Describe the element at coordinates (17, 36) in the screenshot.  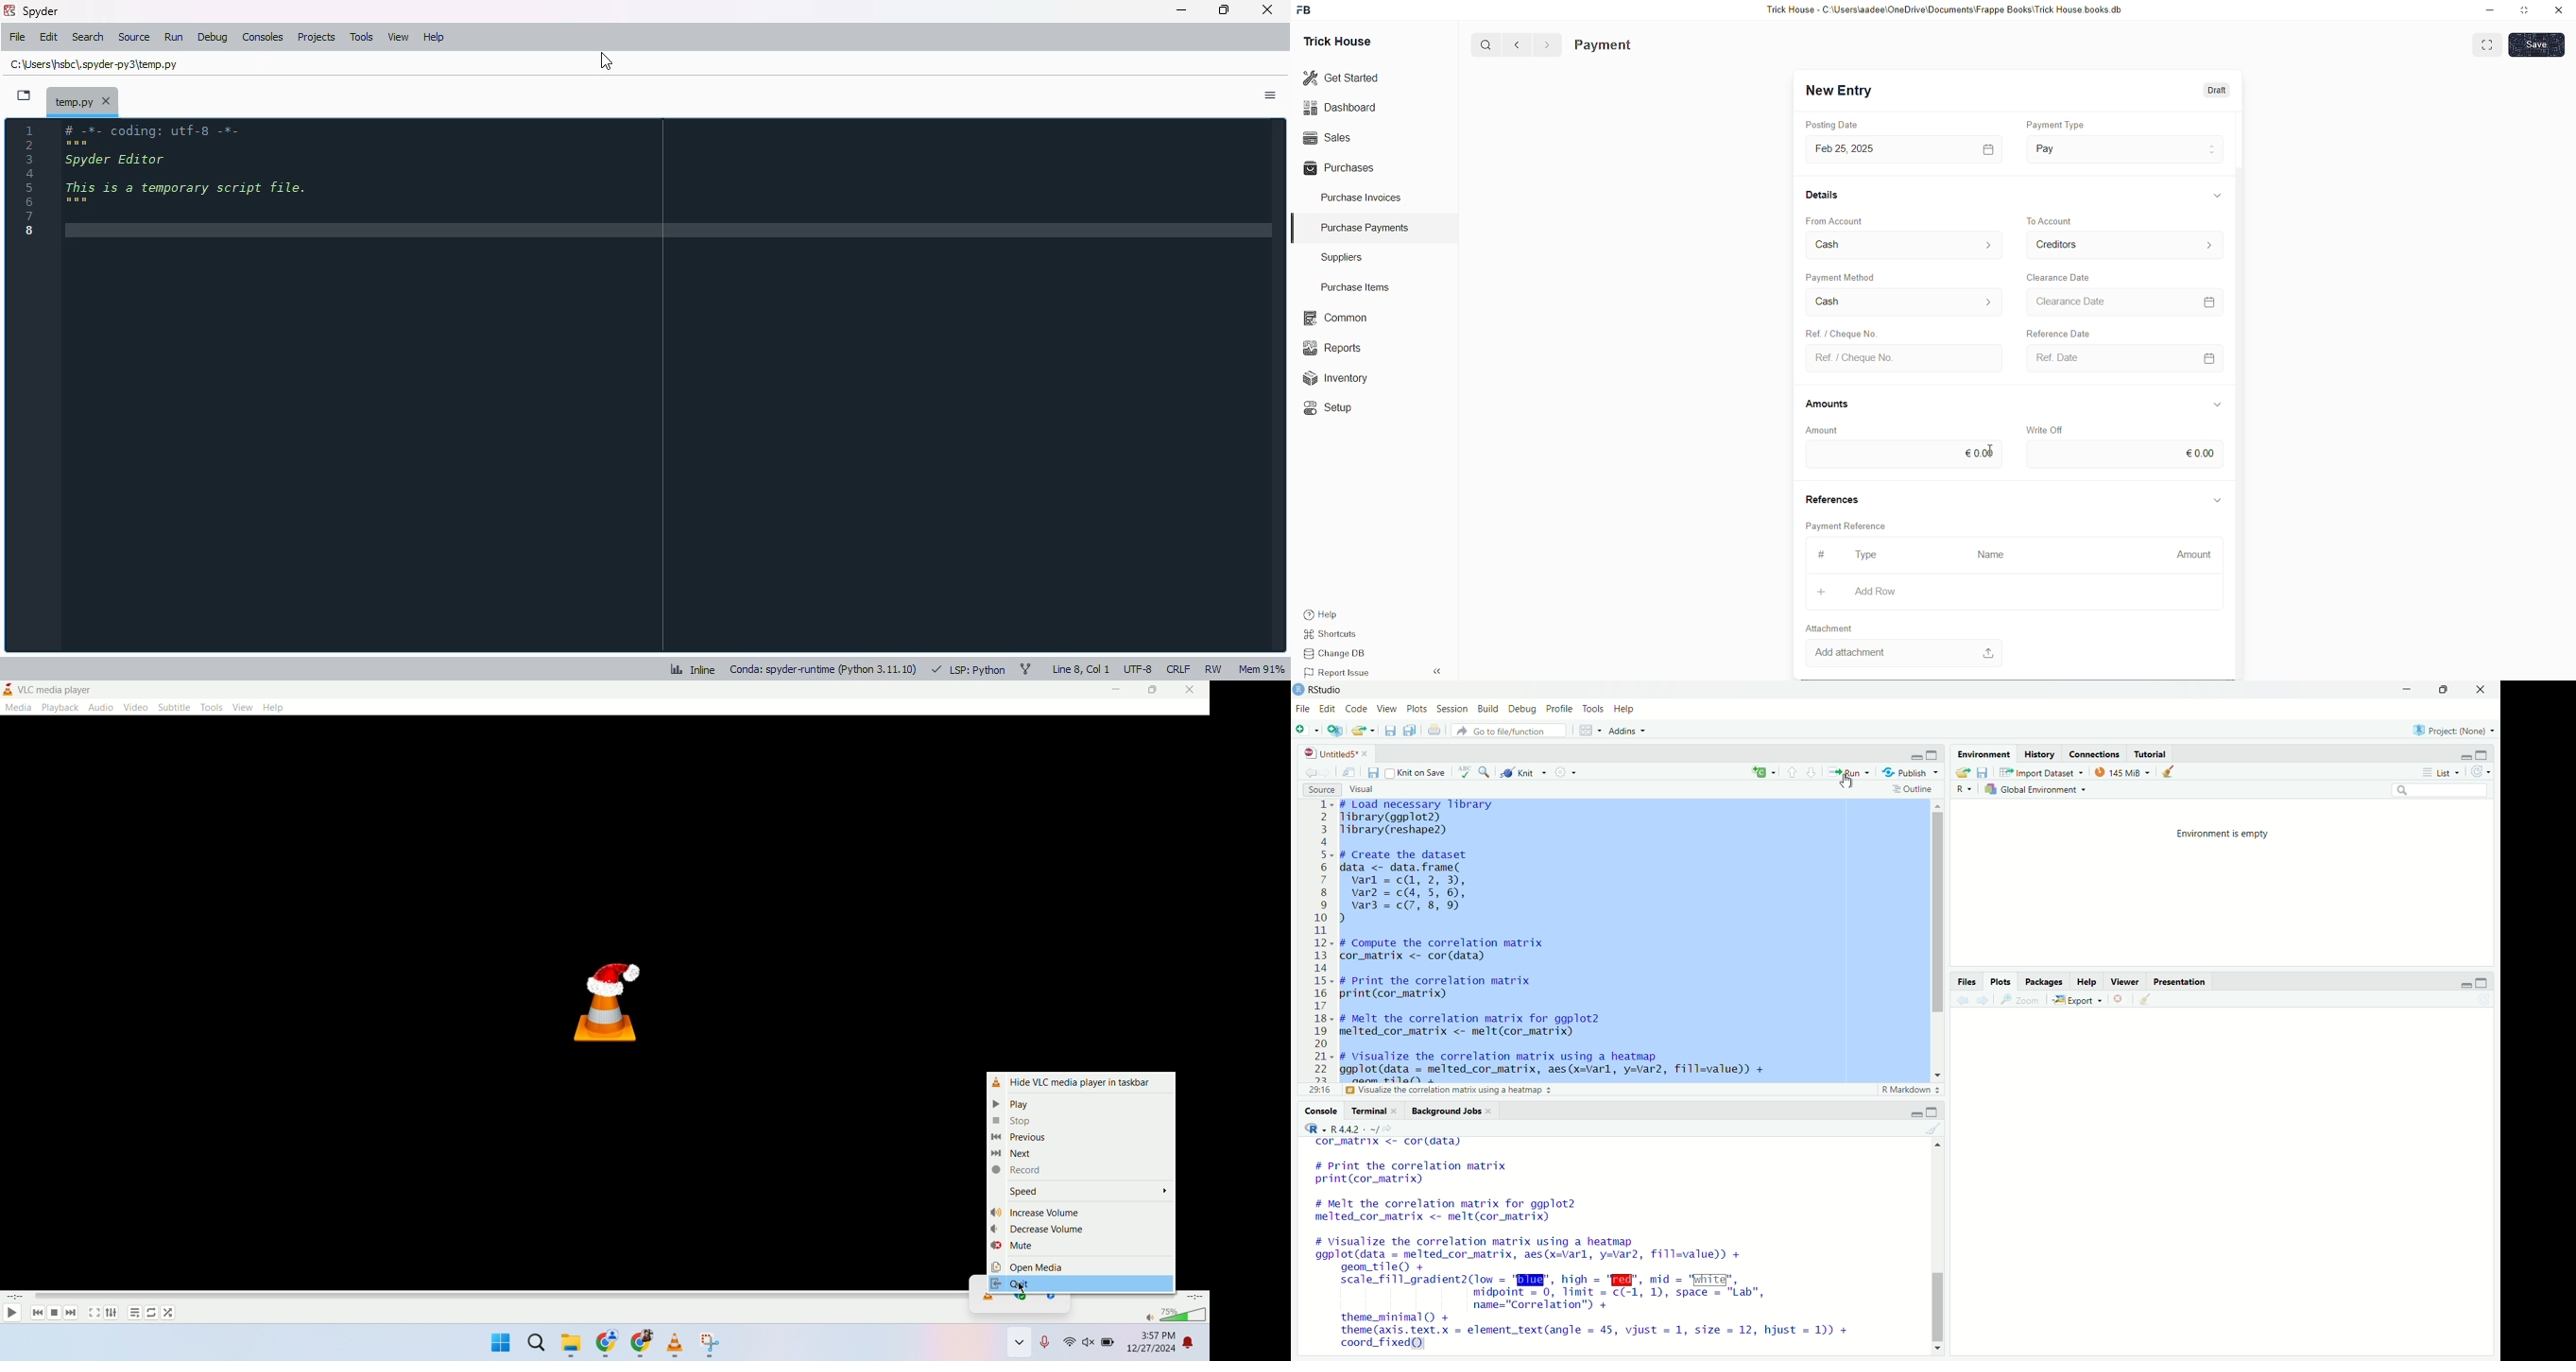
I see `file` at that location.